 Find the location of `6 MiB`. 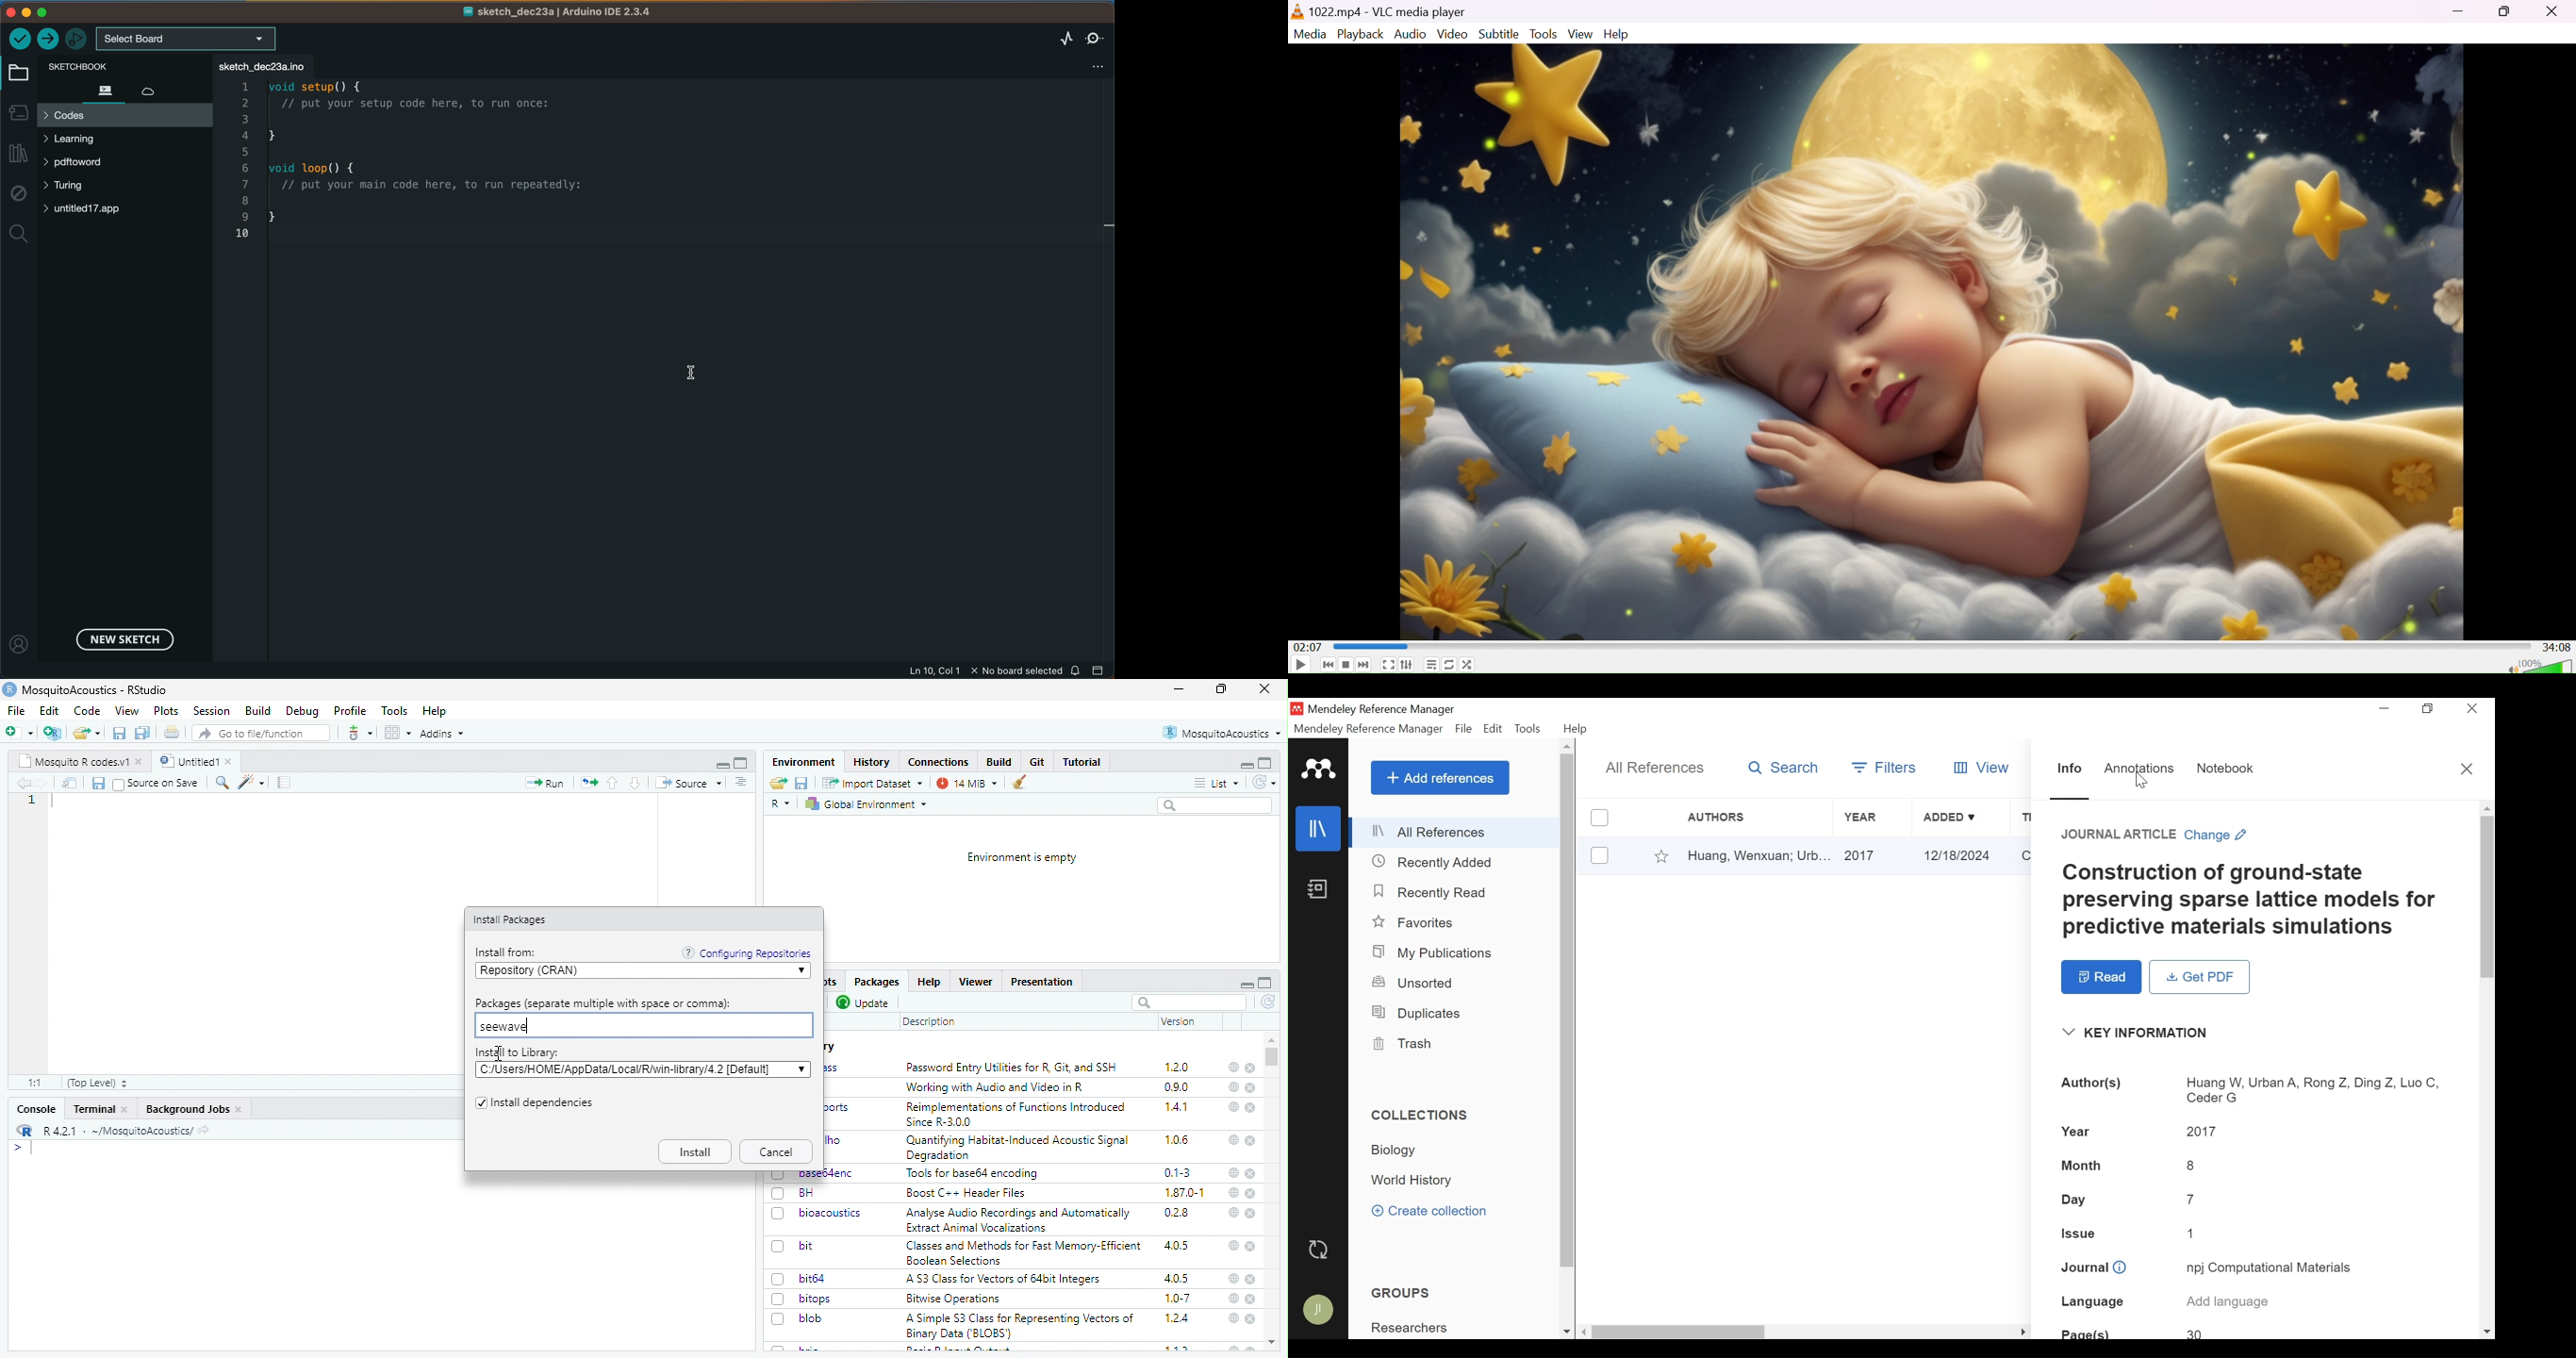

6 MiB is located at coordinates (965, 784).